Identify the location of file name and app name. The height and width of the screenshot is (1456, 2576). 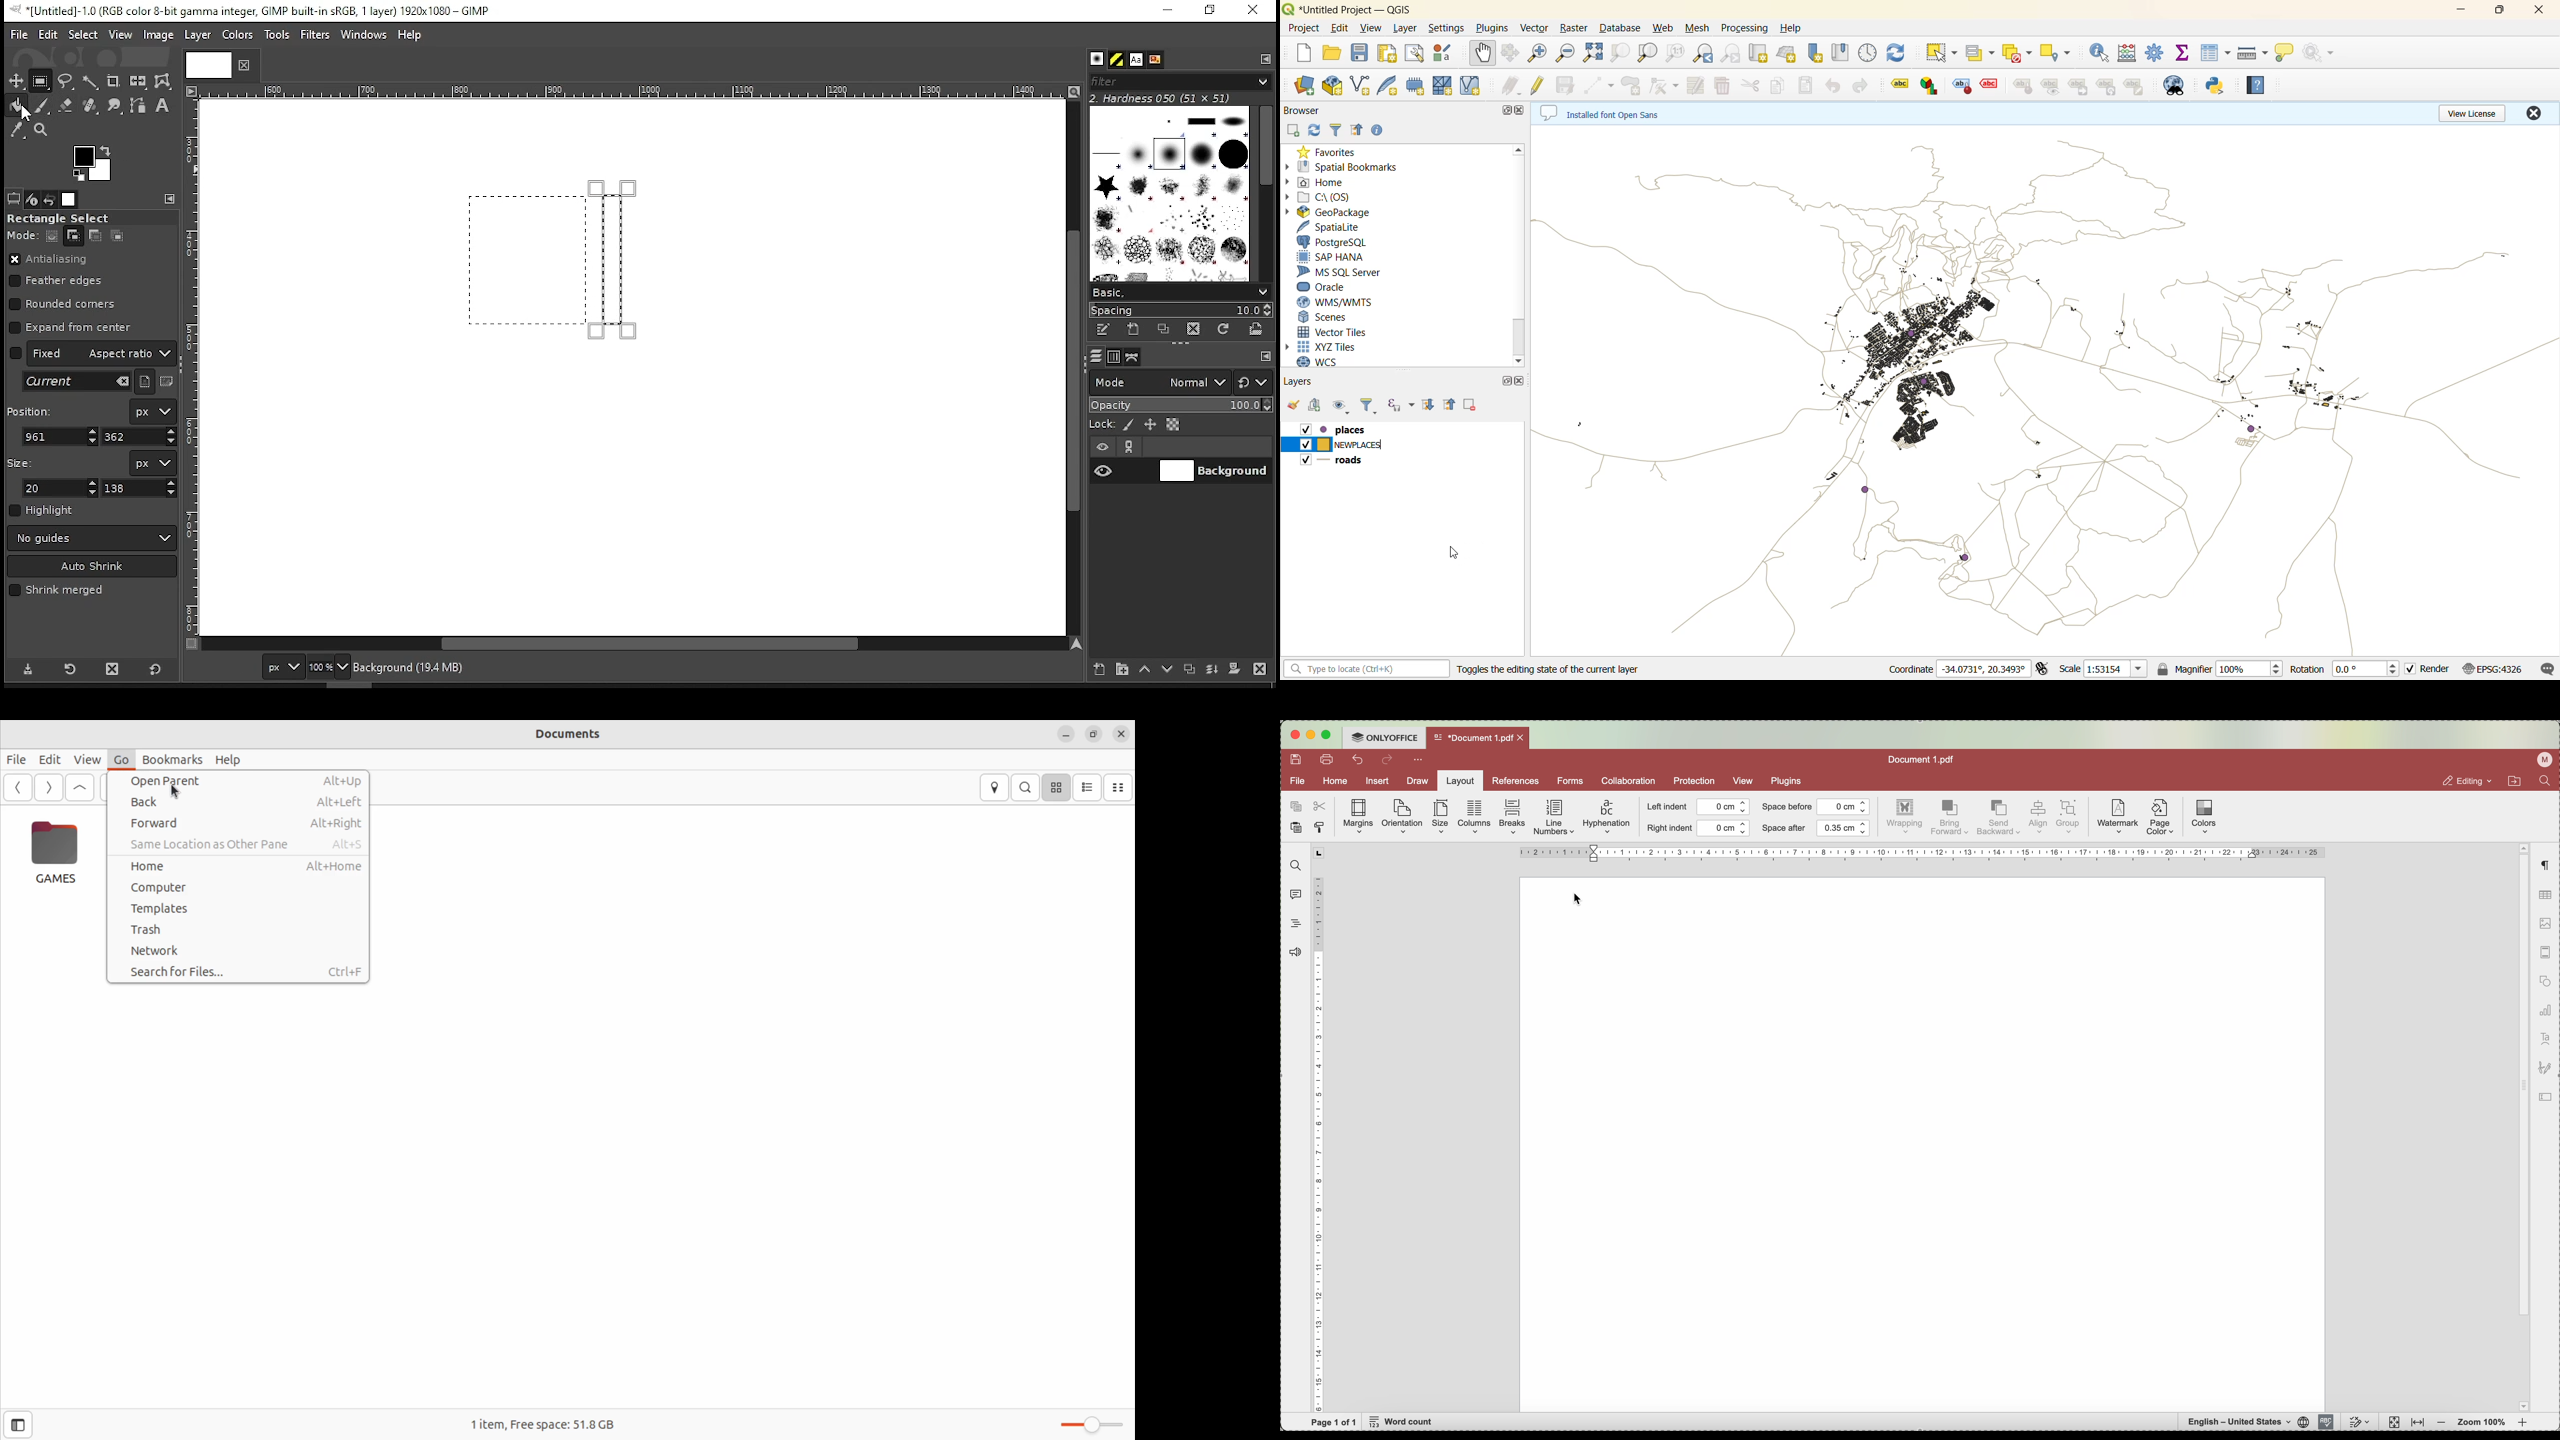
(1357, 9).